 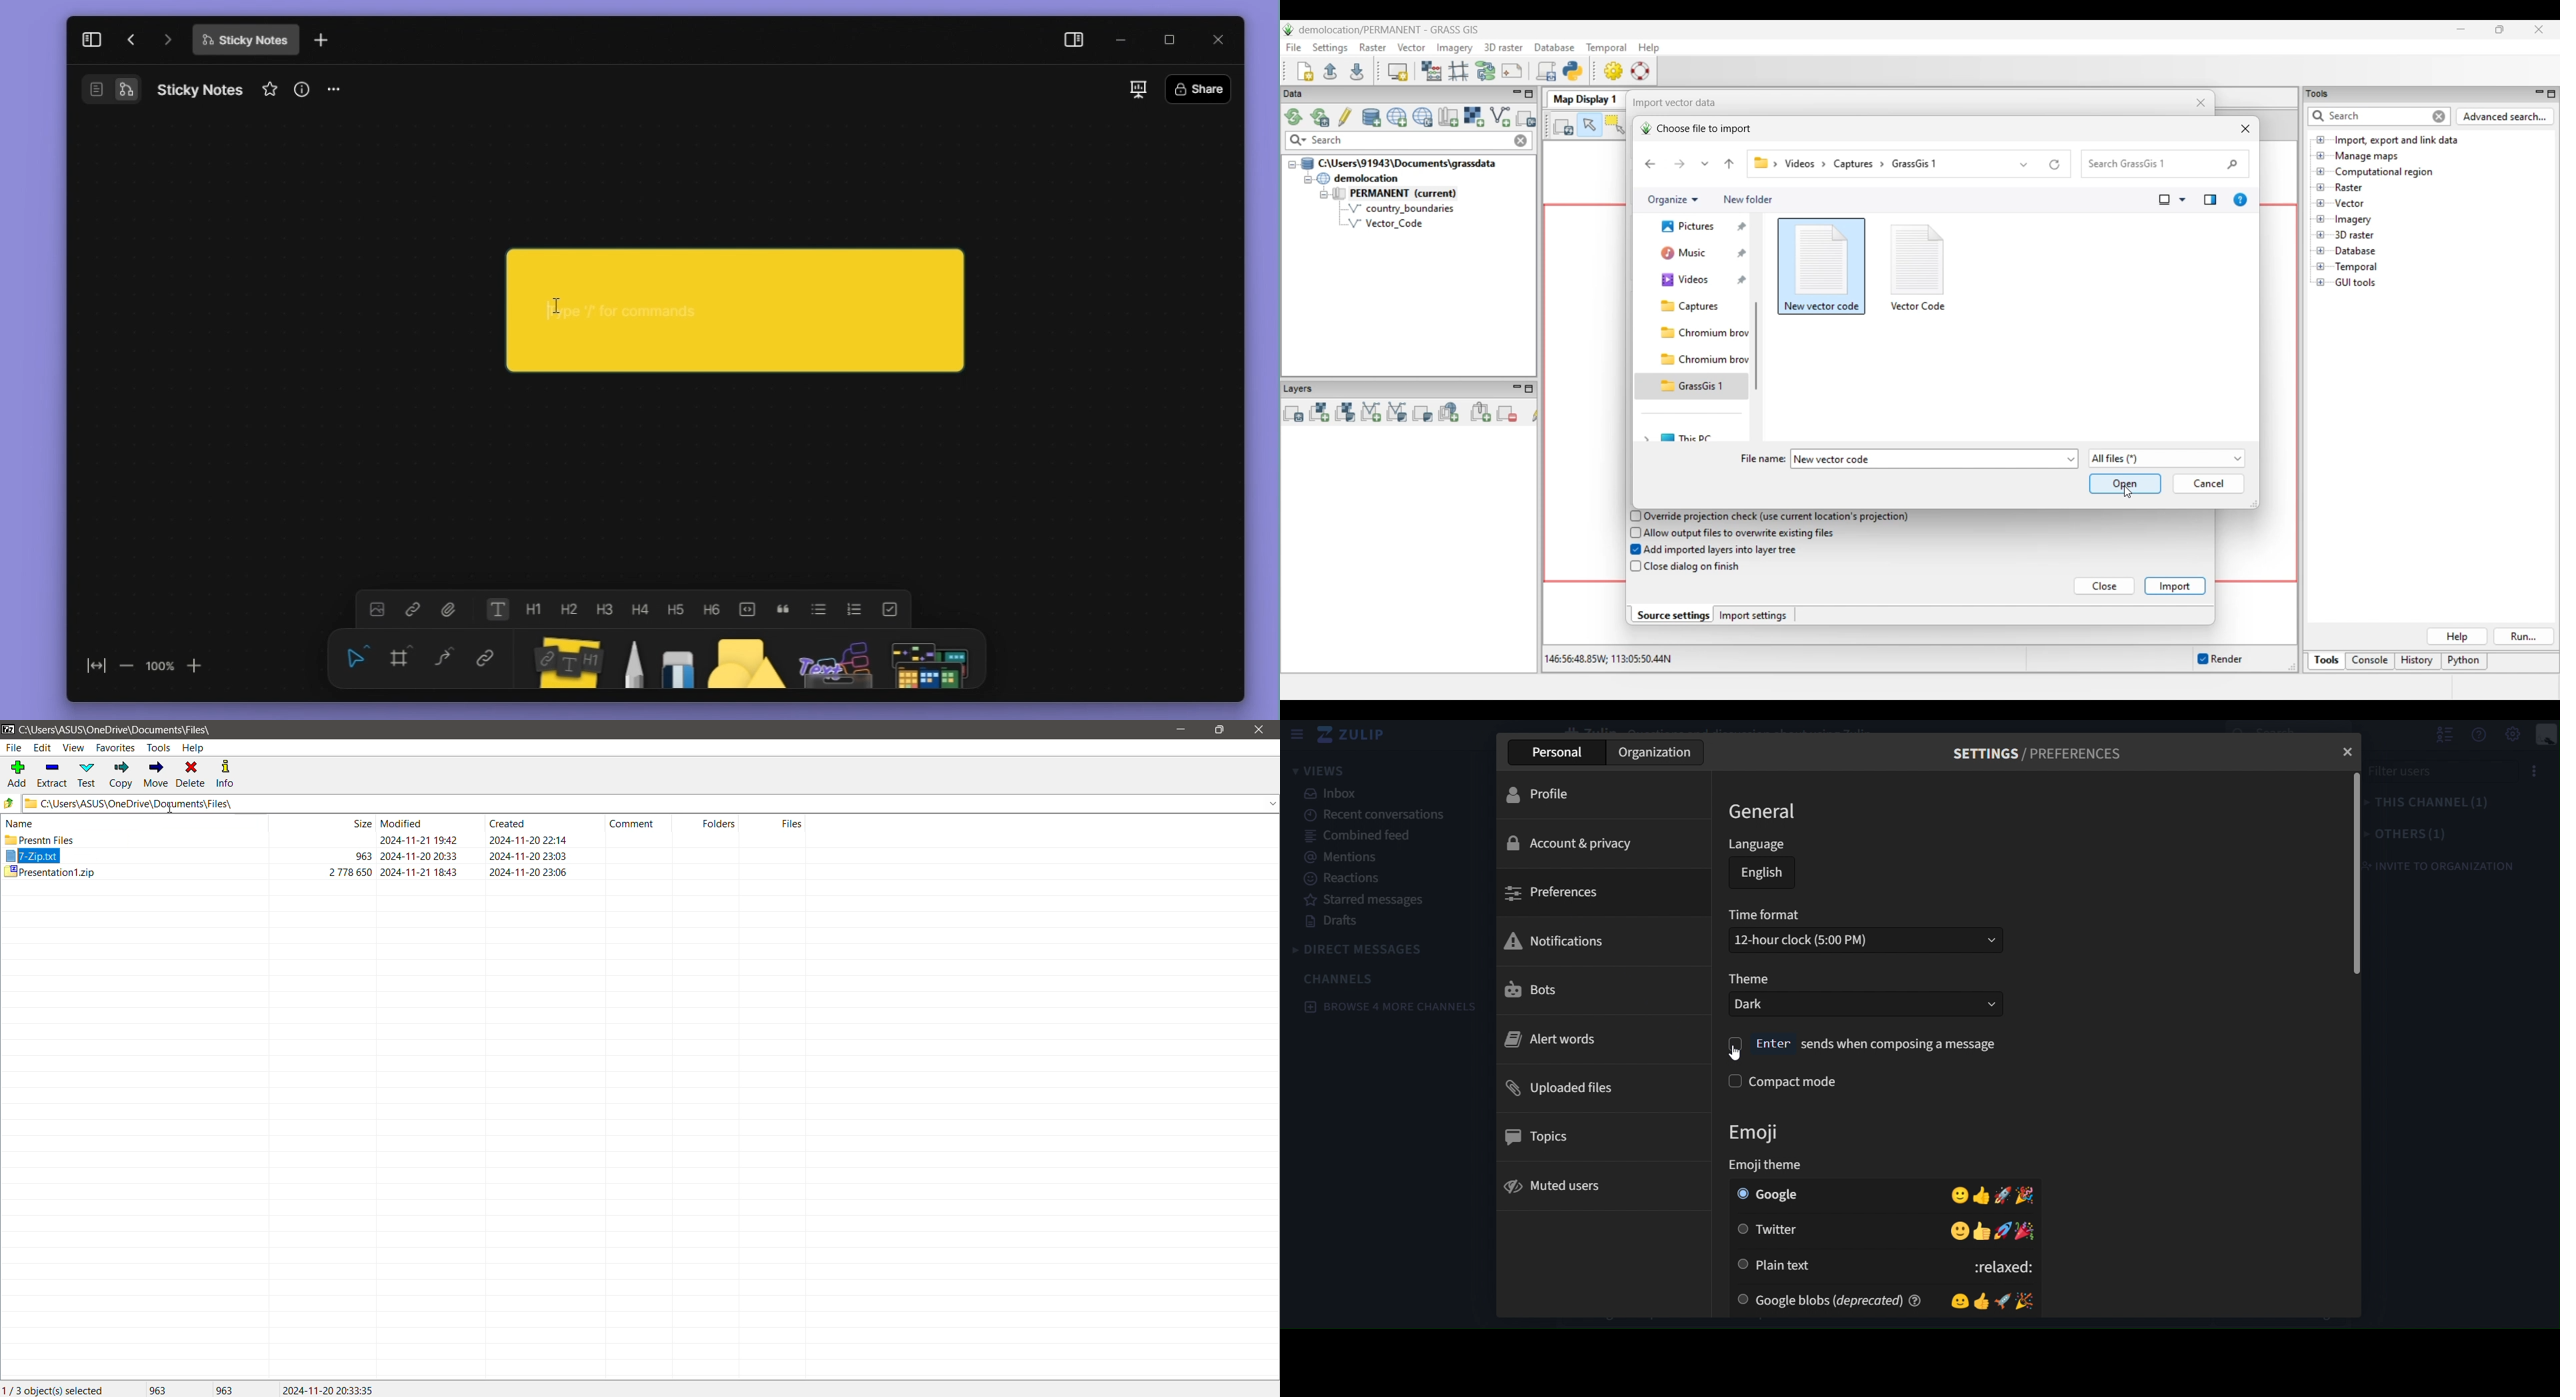 I want to click on more, so click(x=338, y=88).